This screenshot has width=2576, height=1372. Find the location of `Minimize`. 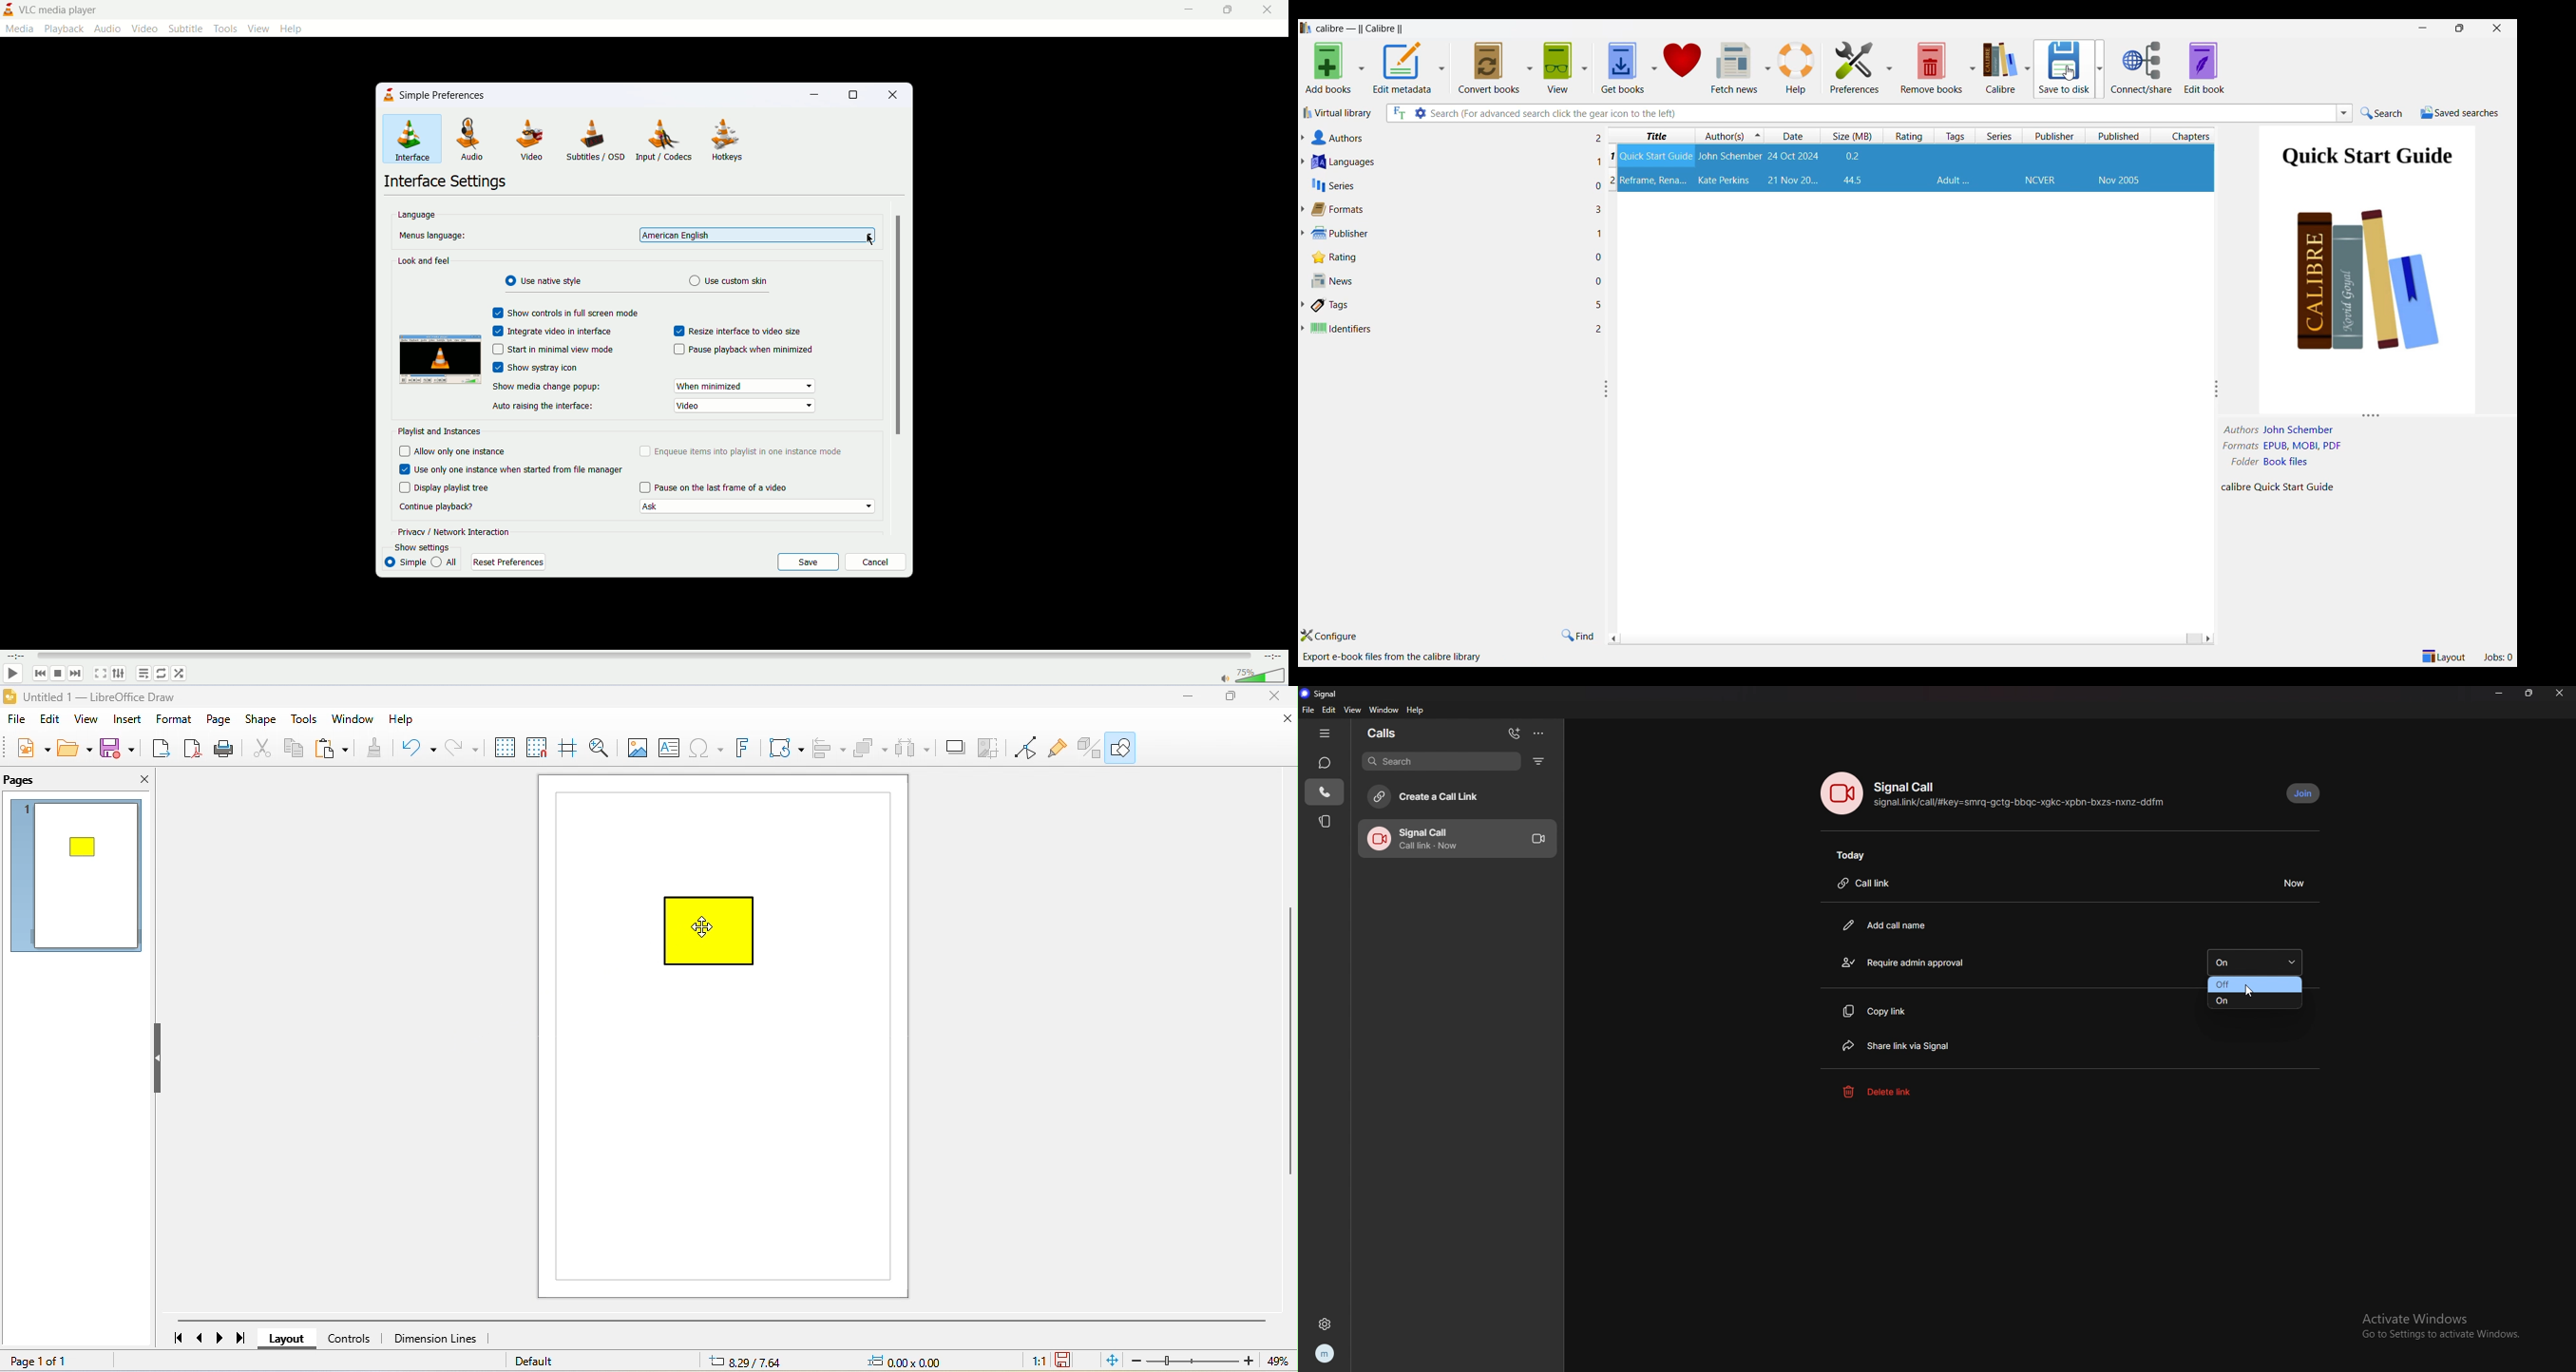

Minimize is located at coordinates (2423, 28).